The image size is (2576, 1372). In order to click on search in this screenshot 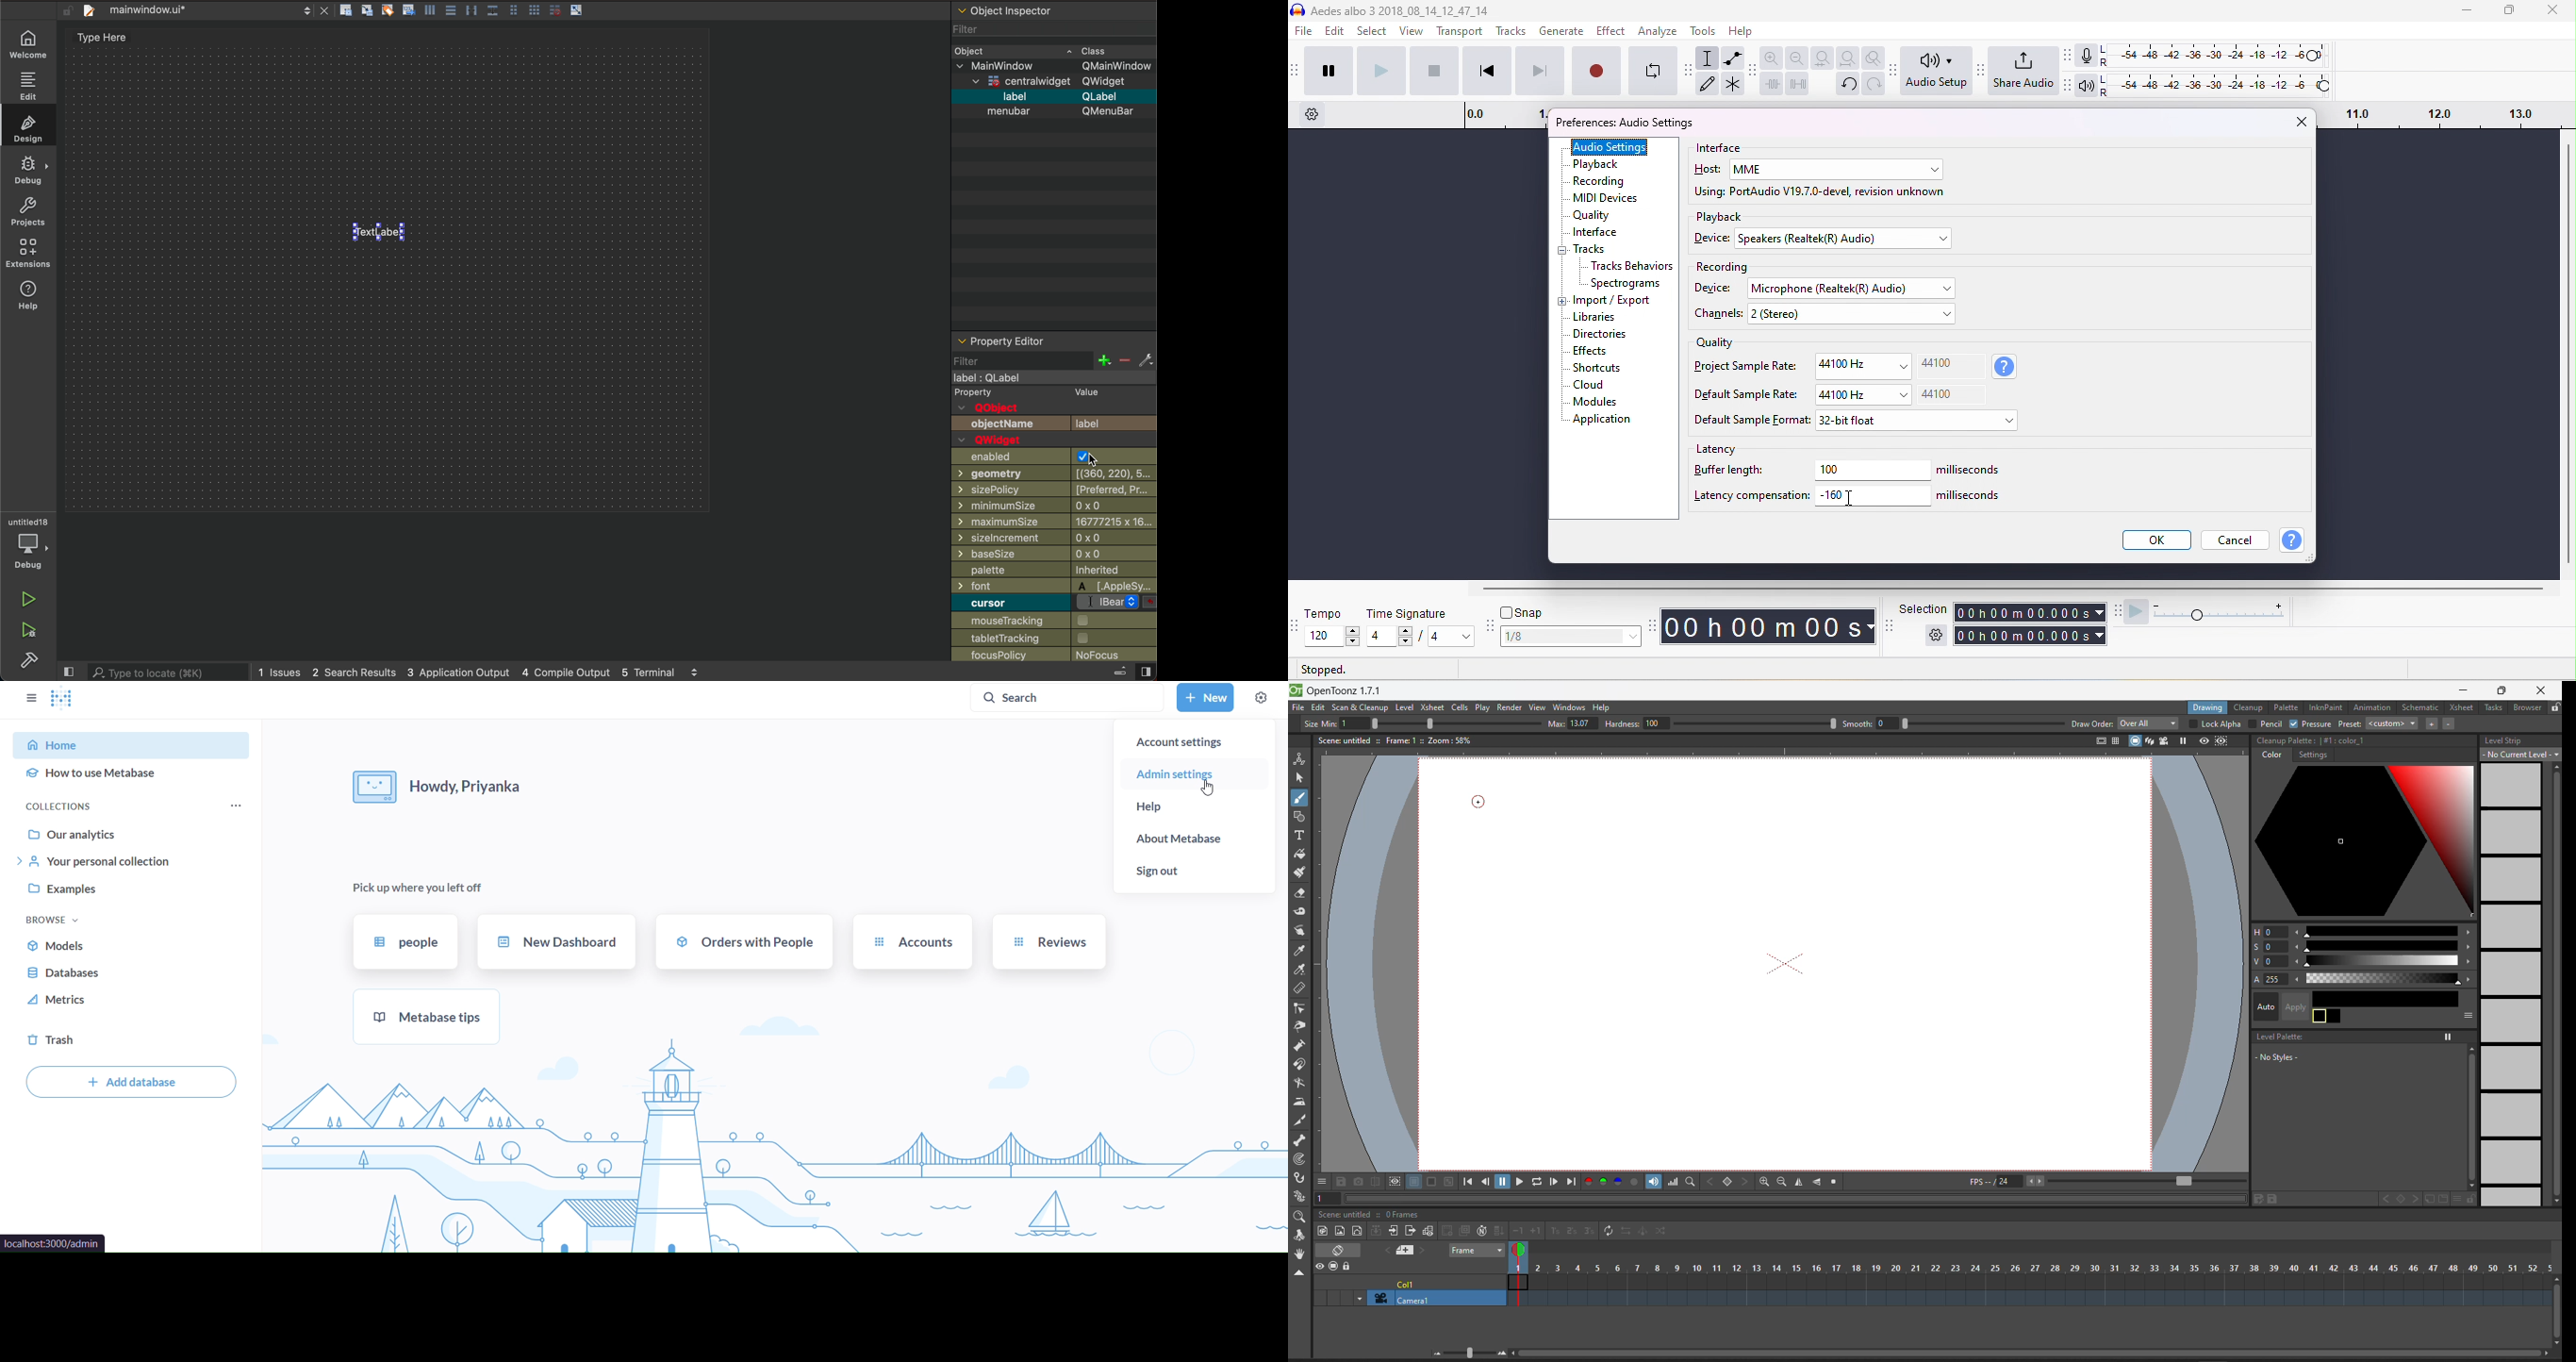, I will do `click(1071, 697)`.